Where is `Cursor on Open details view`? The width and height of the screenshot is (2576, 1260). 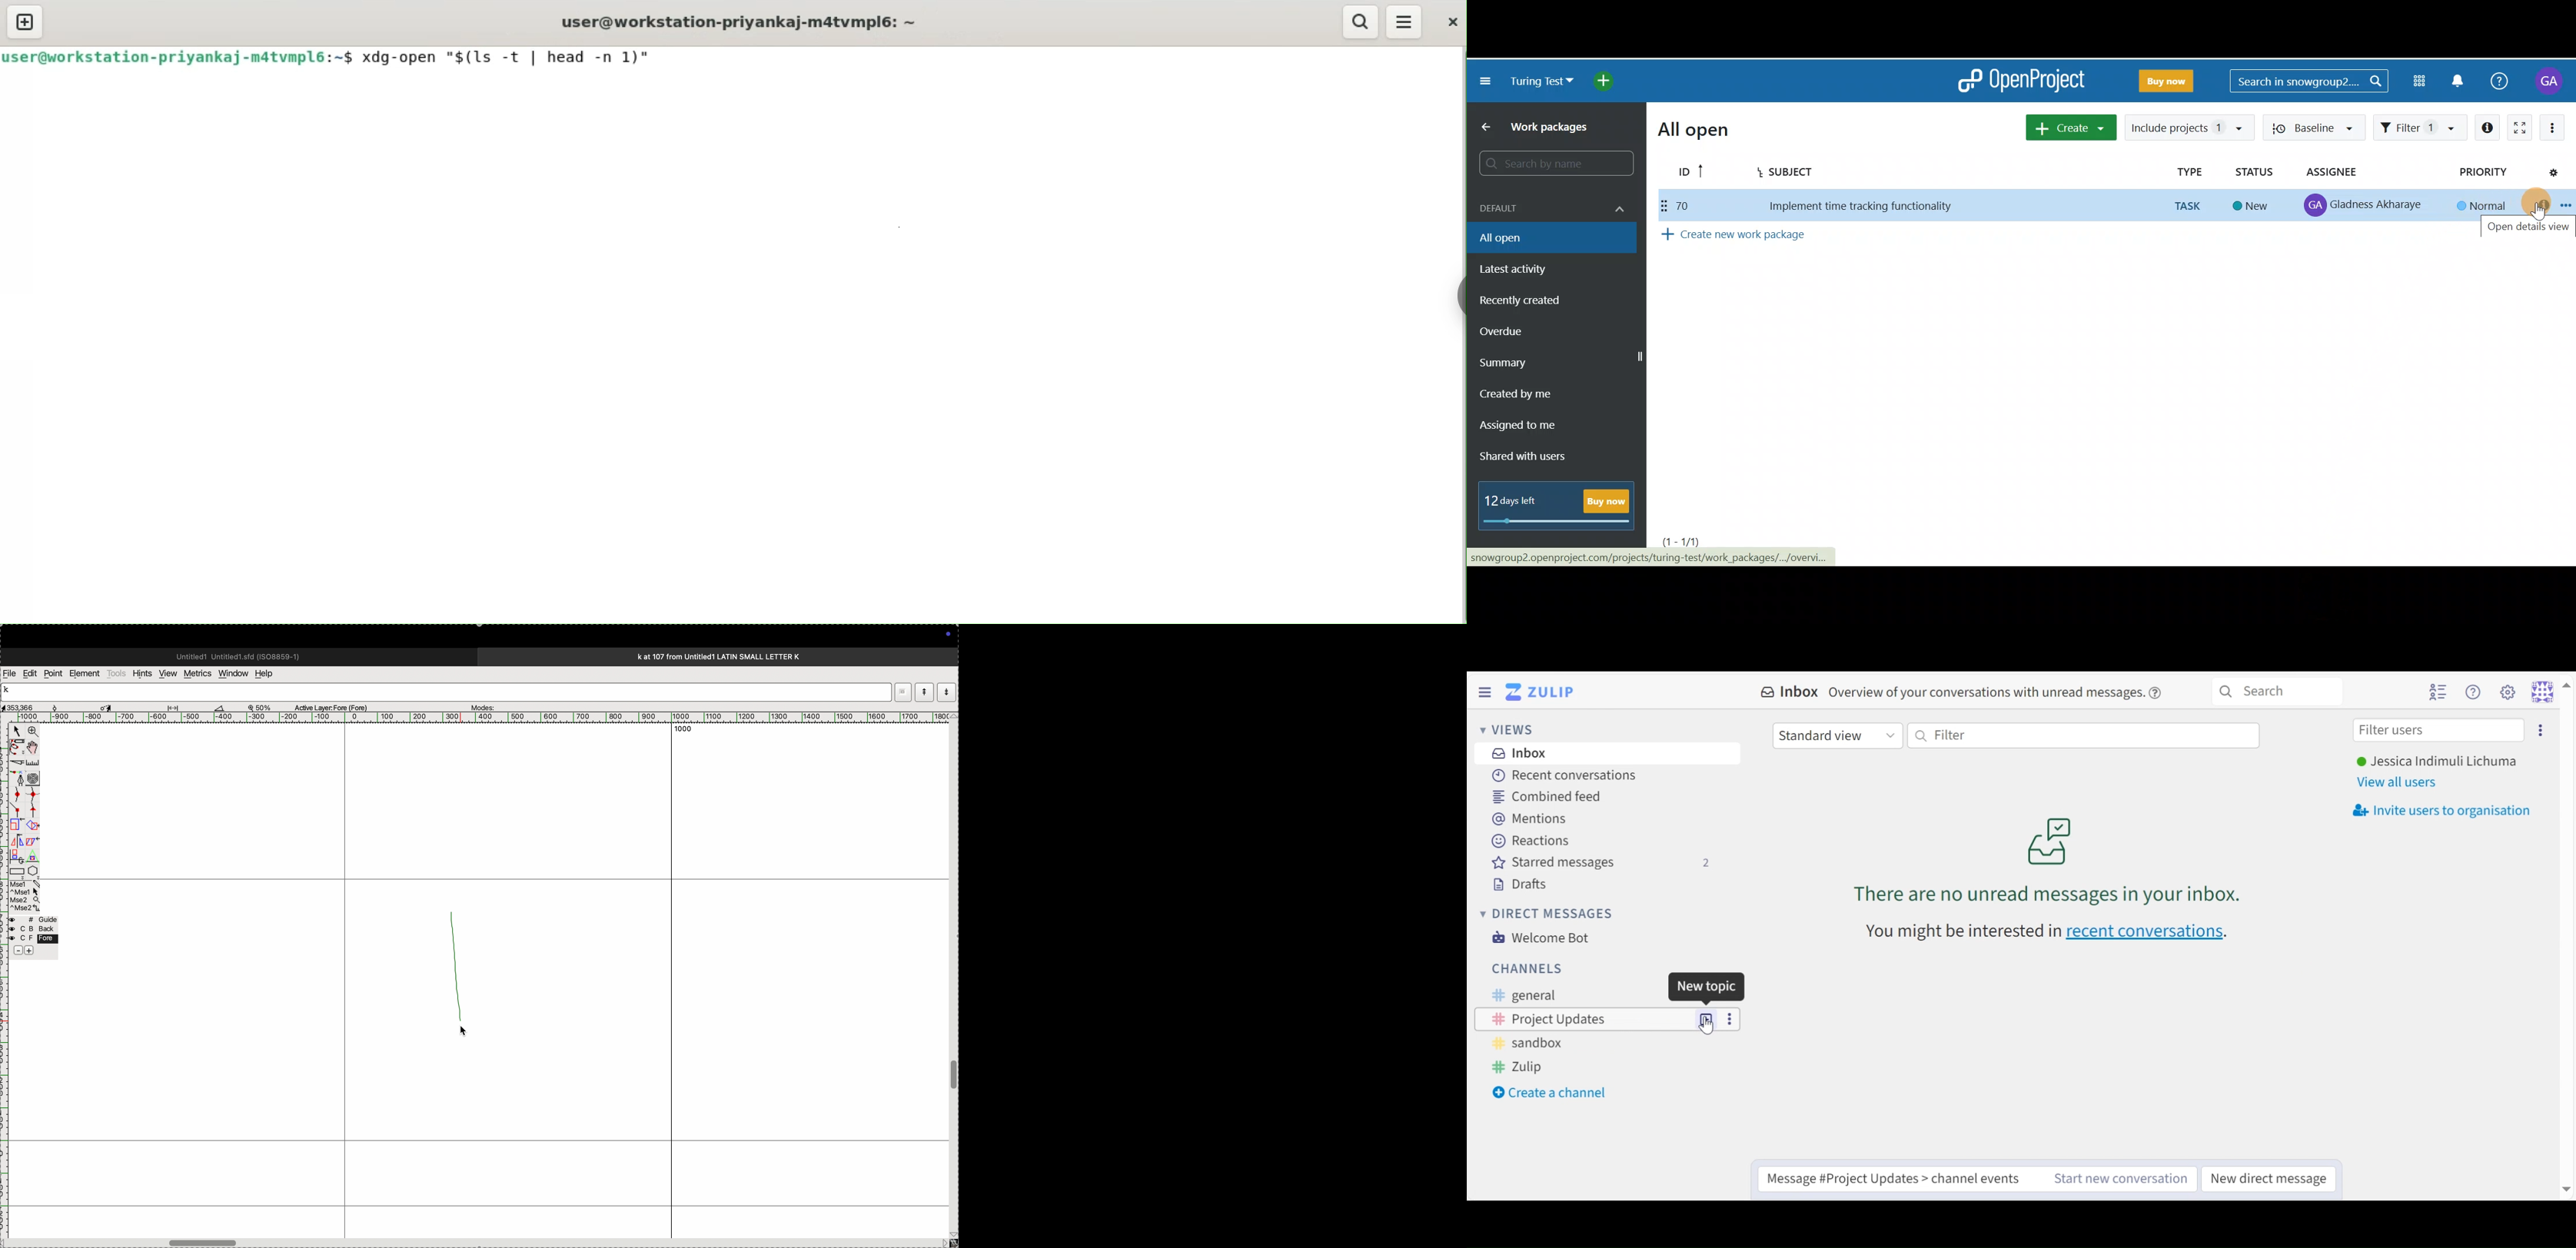
Cursor on Open details view is located at coordinates (2538, 203).